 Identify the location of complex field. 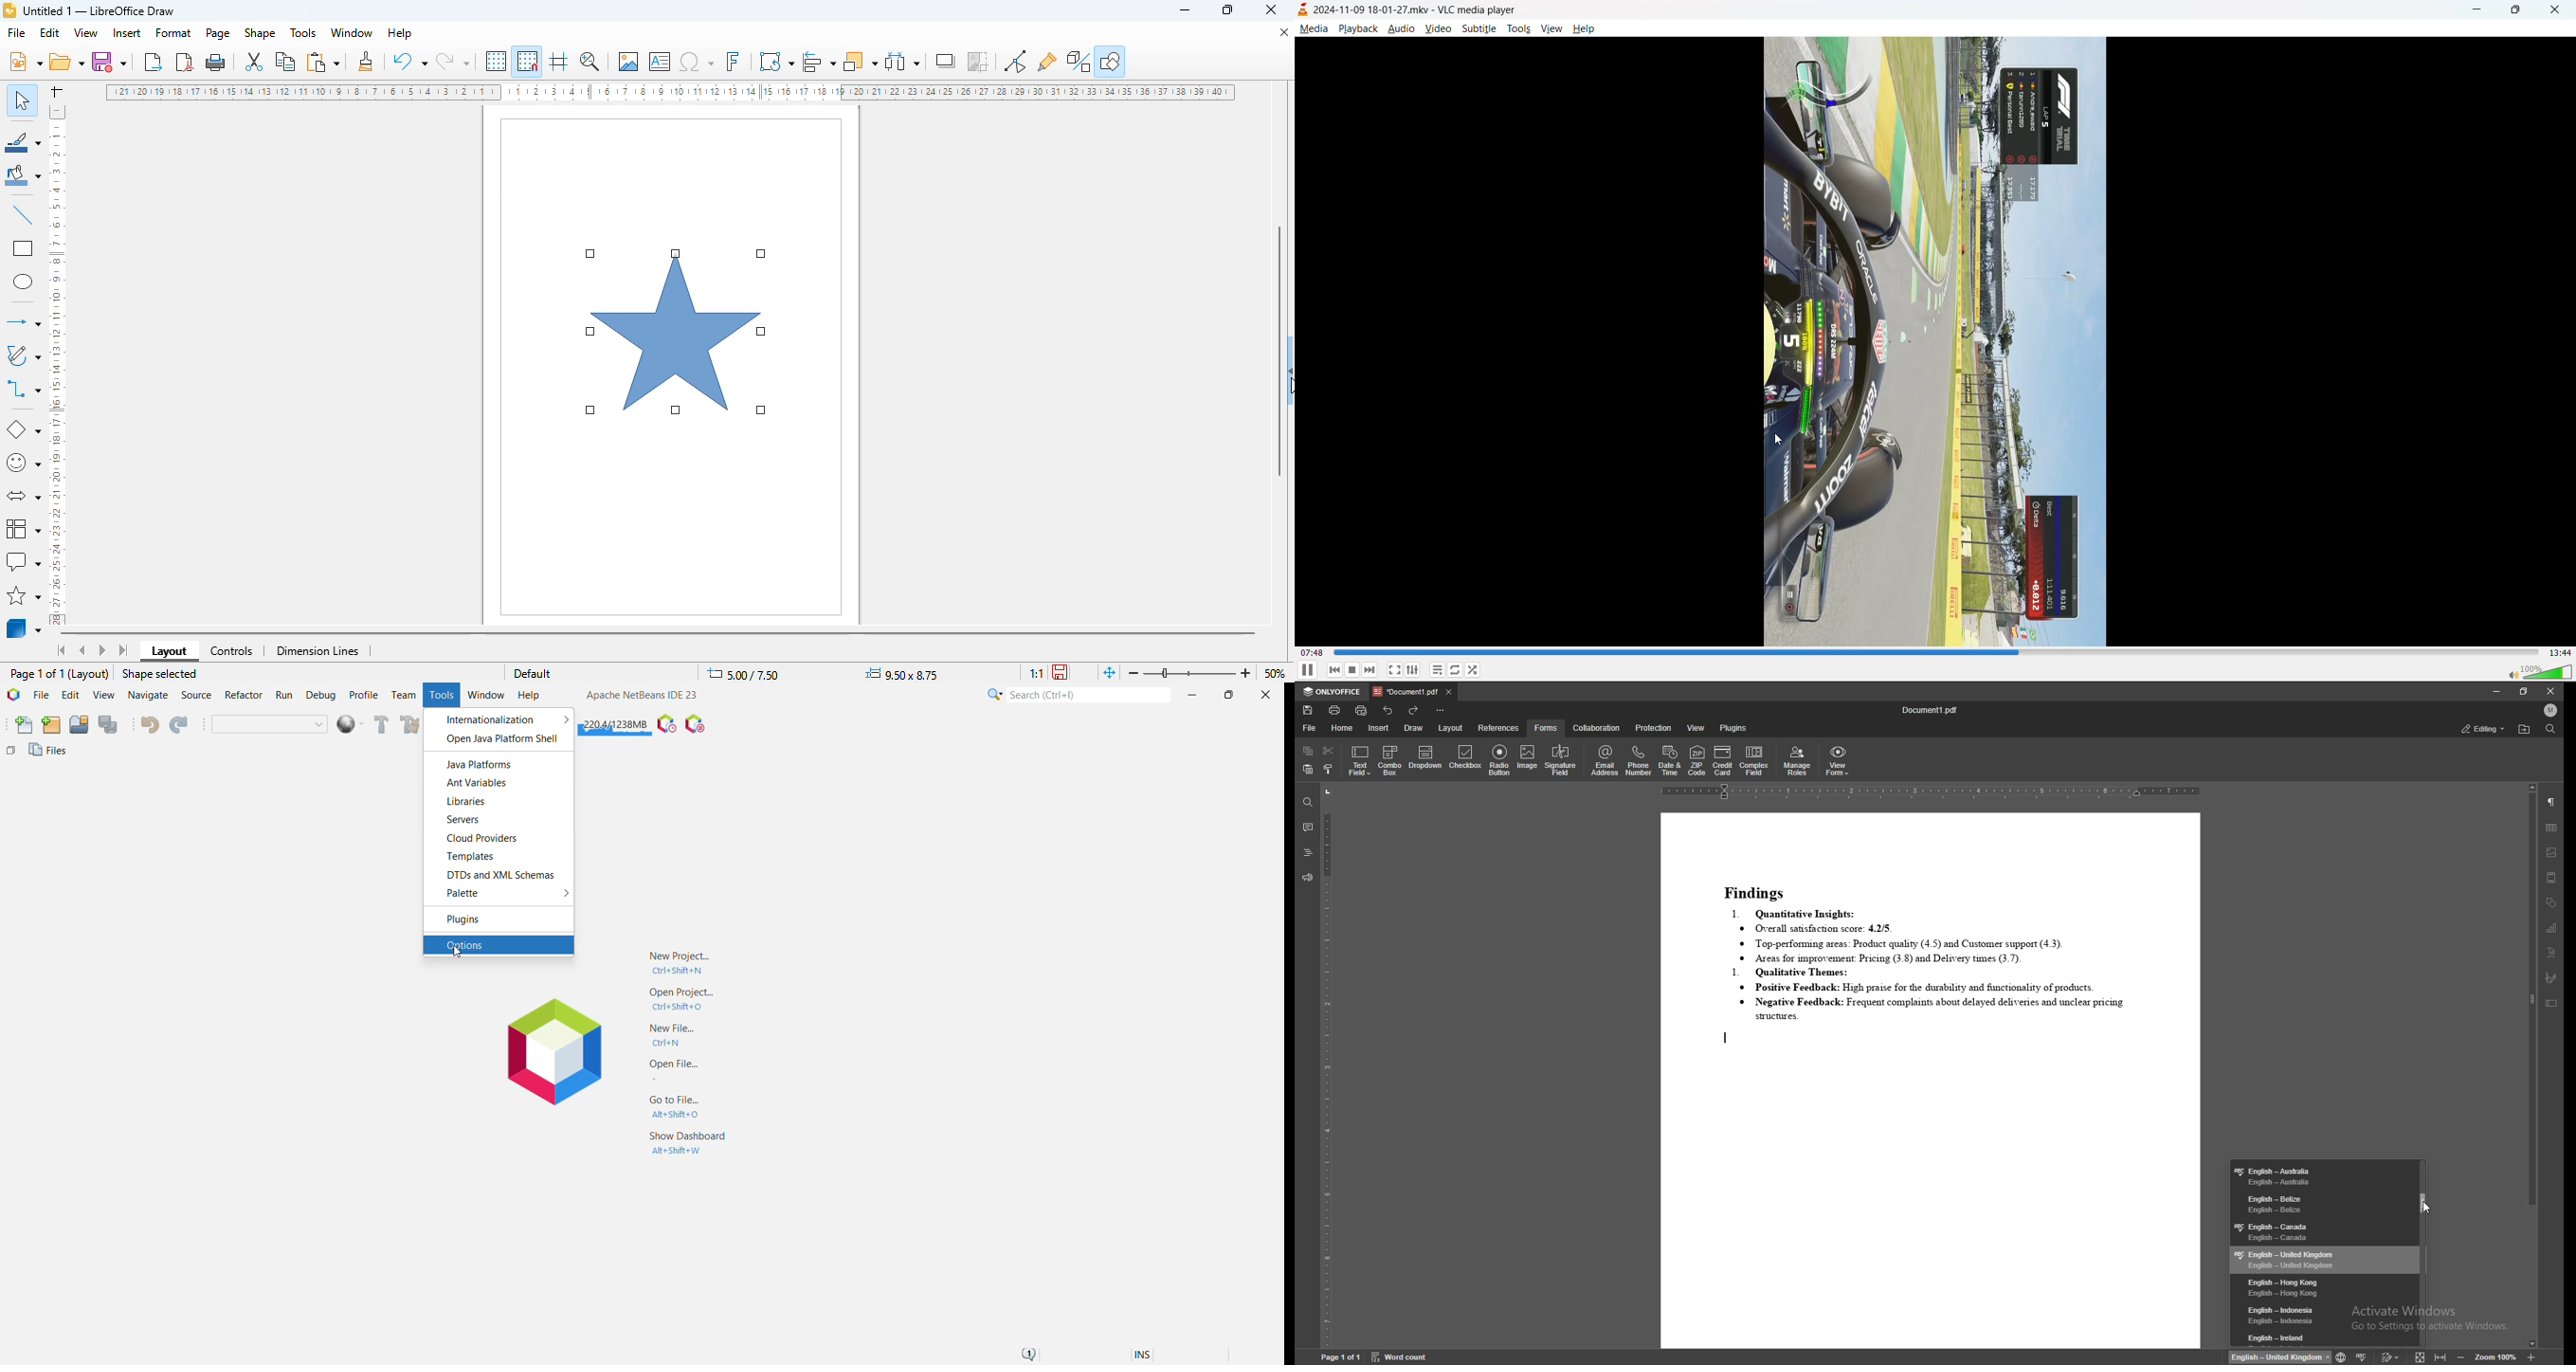
(1756, 761).